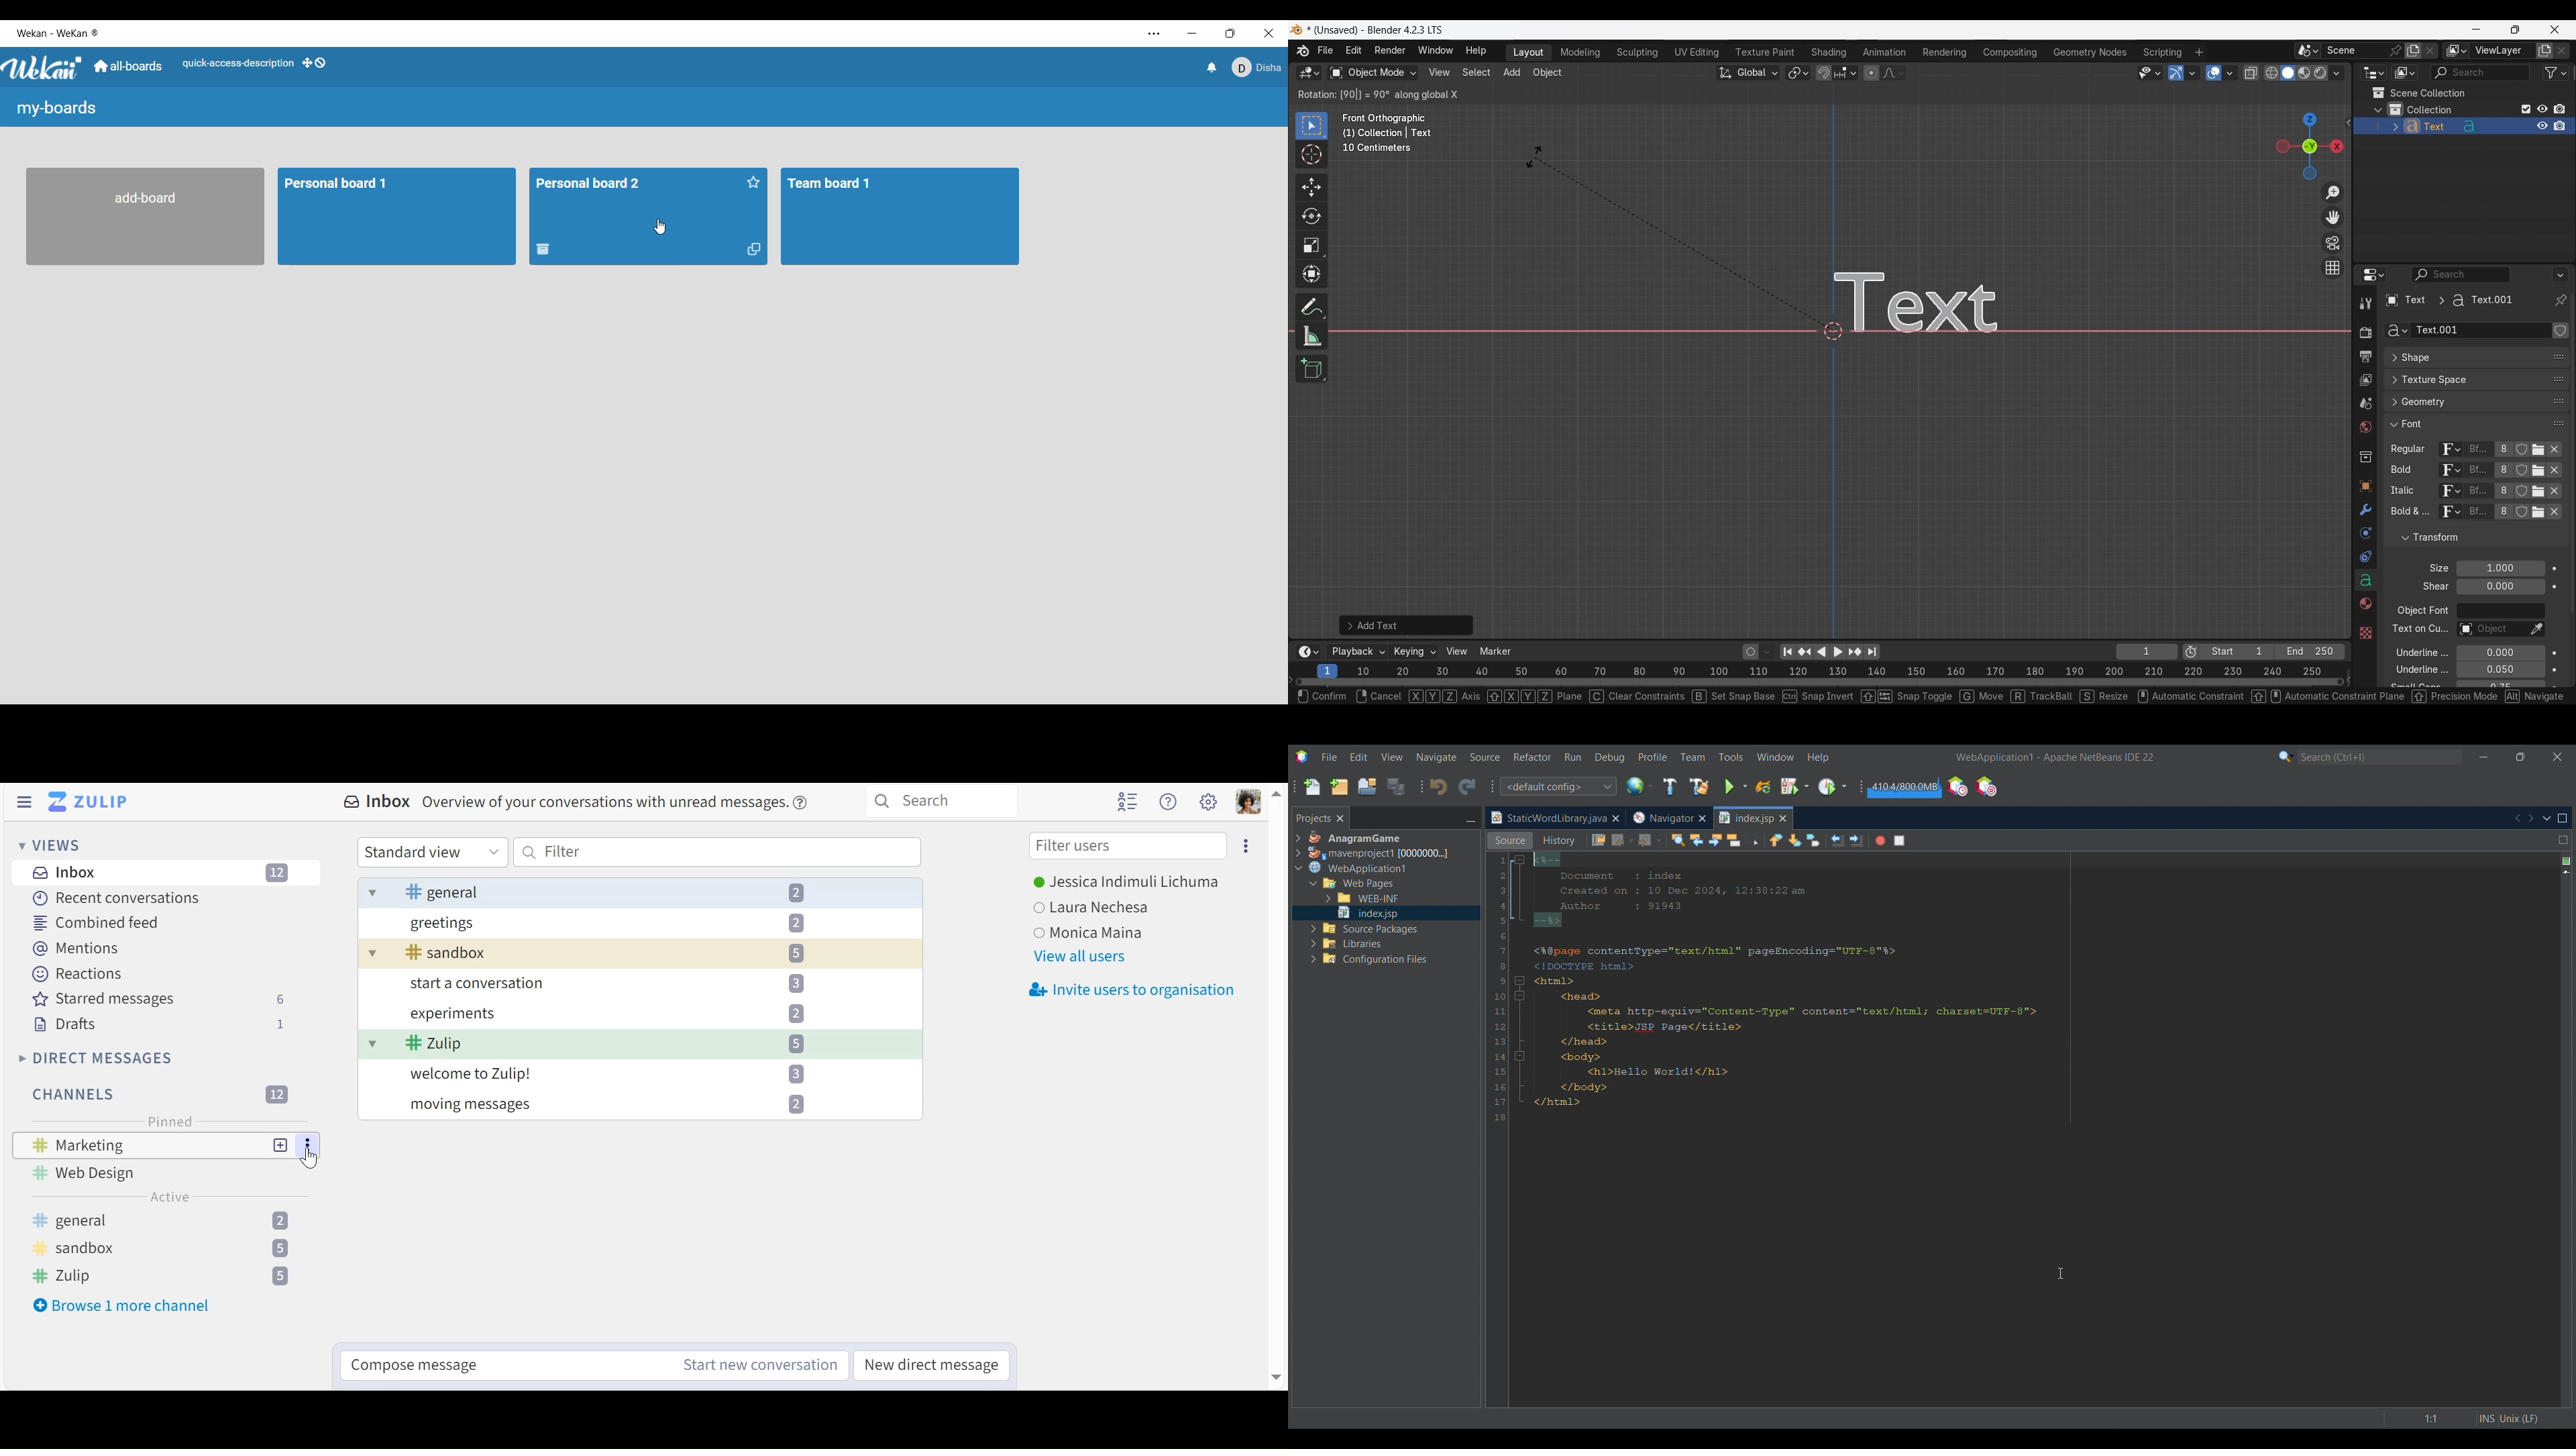 Image resolution: width=2576 pixels, height=1456 pixels. I want to click on Object font, so click(2500, 611).